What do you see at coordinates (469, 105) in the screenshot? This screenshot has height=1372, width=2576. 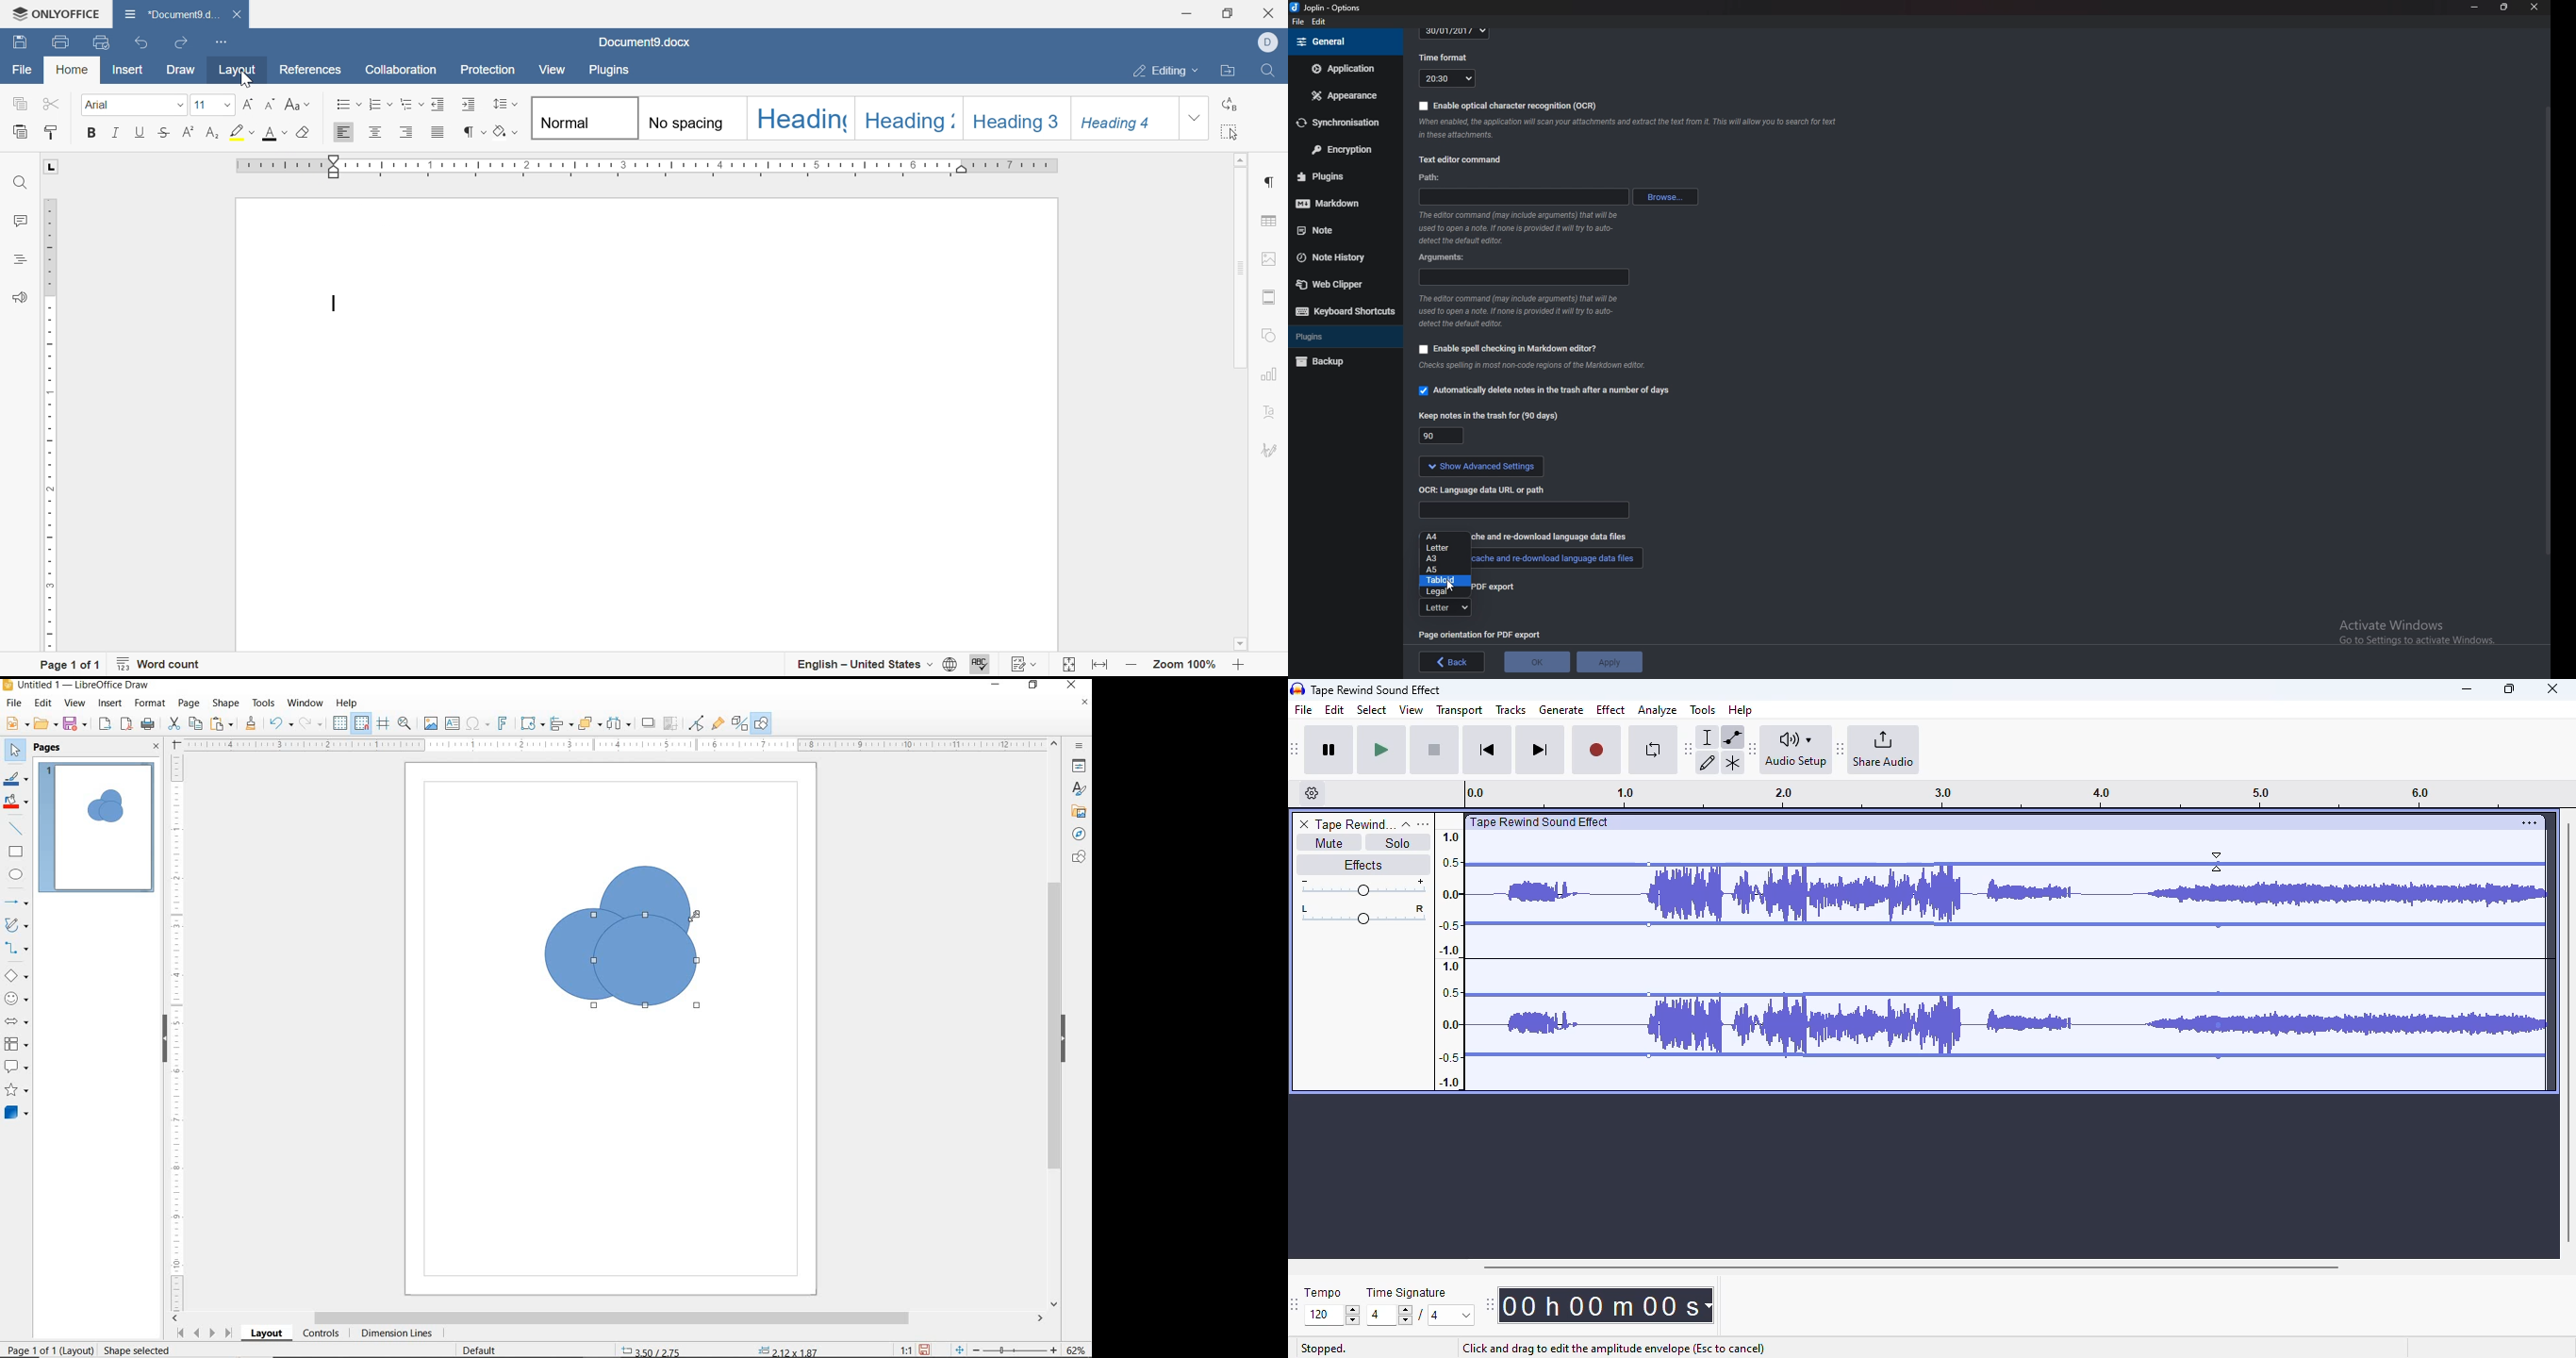 I see `increase indent` at bounding box center [469, 105].